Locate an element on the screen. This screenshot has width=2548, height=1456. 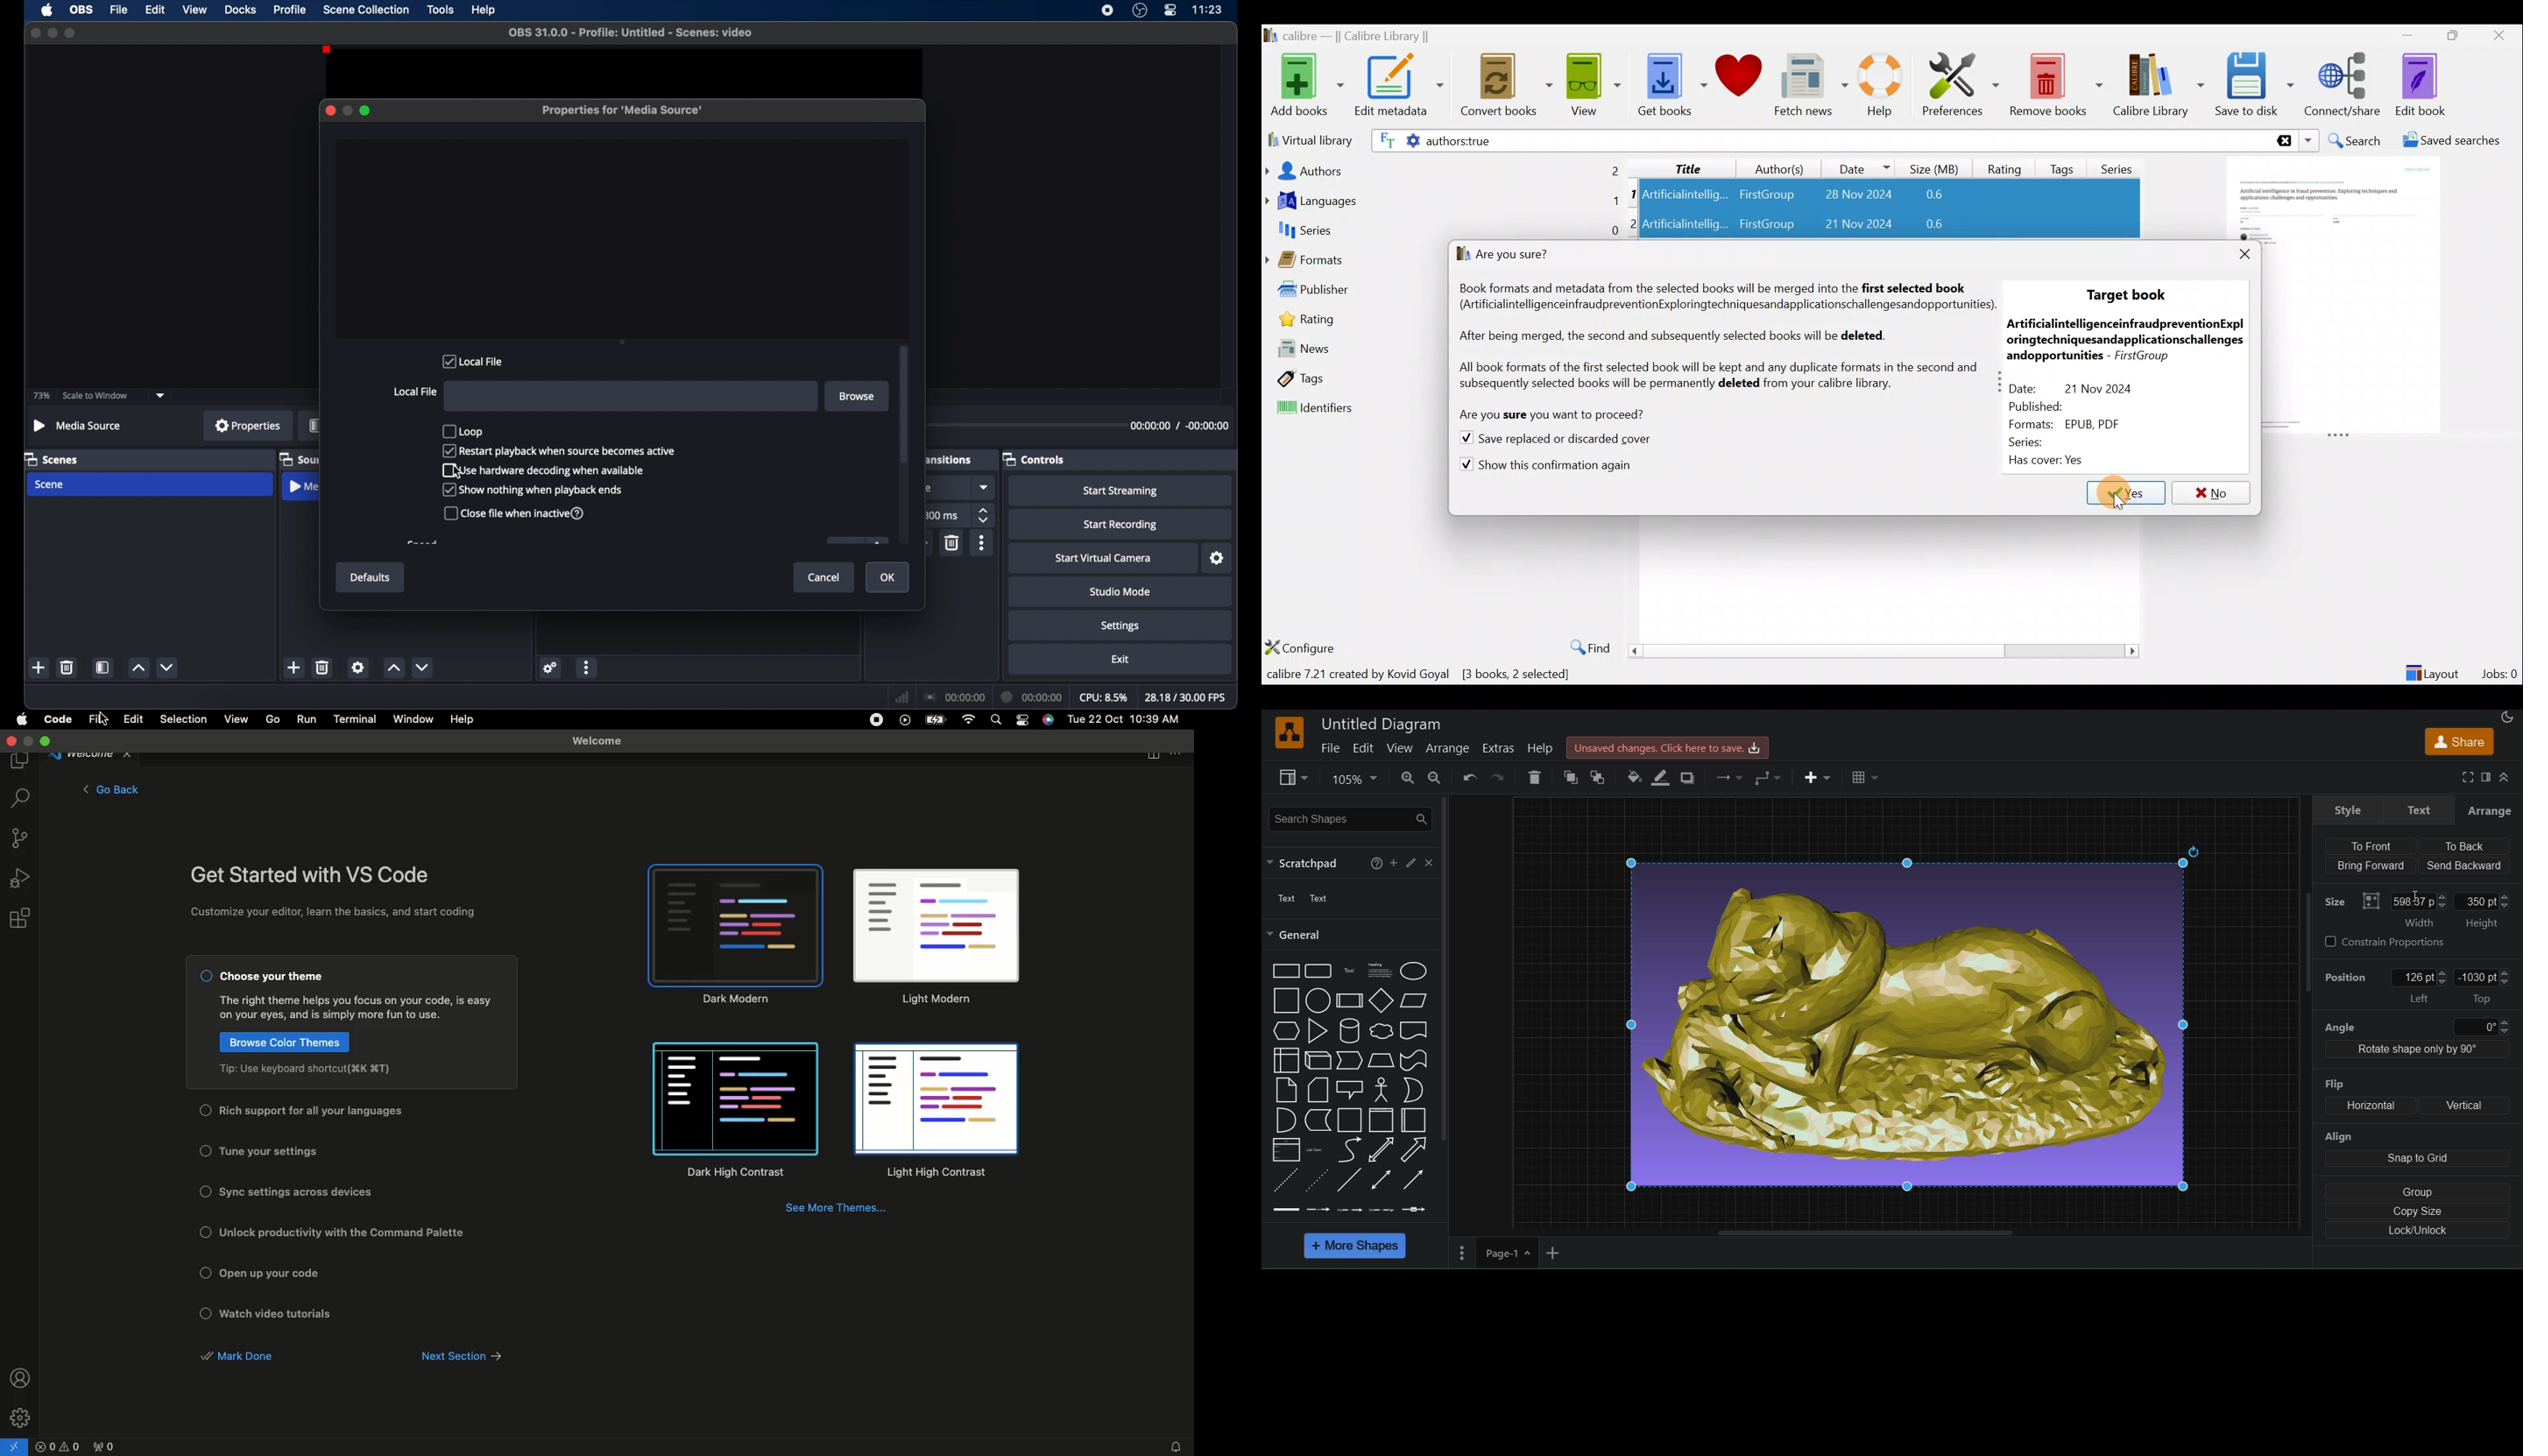
view is located at coordinates (1294, 777).